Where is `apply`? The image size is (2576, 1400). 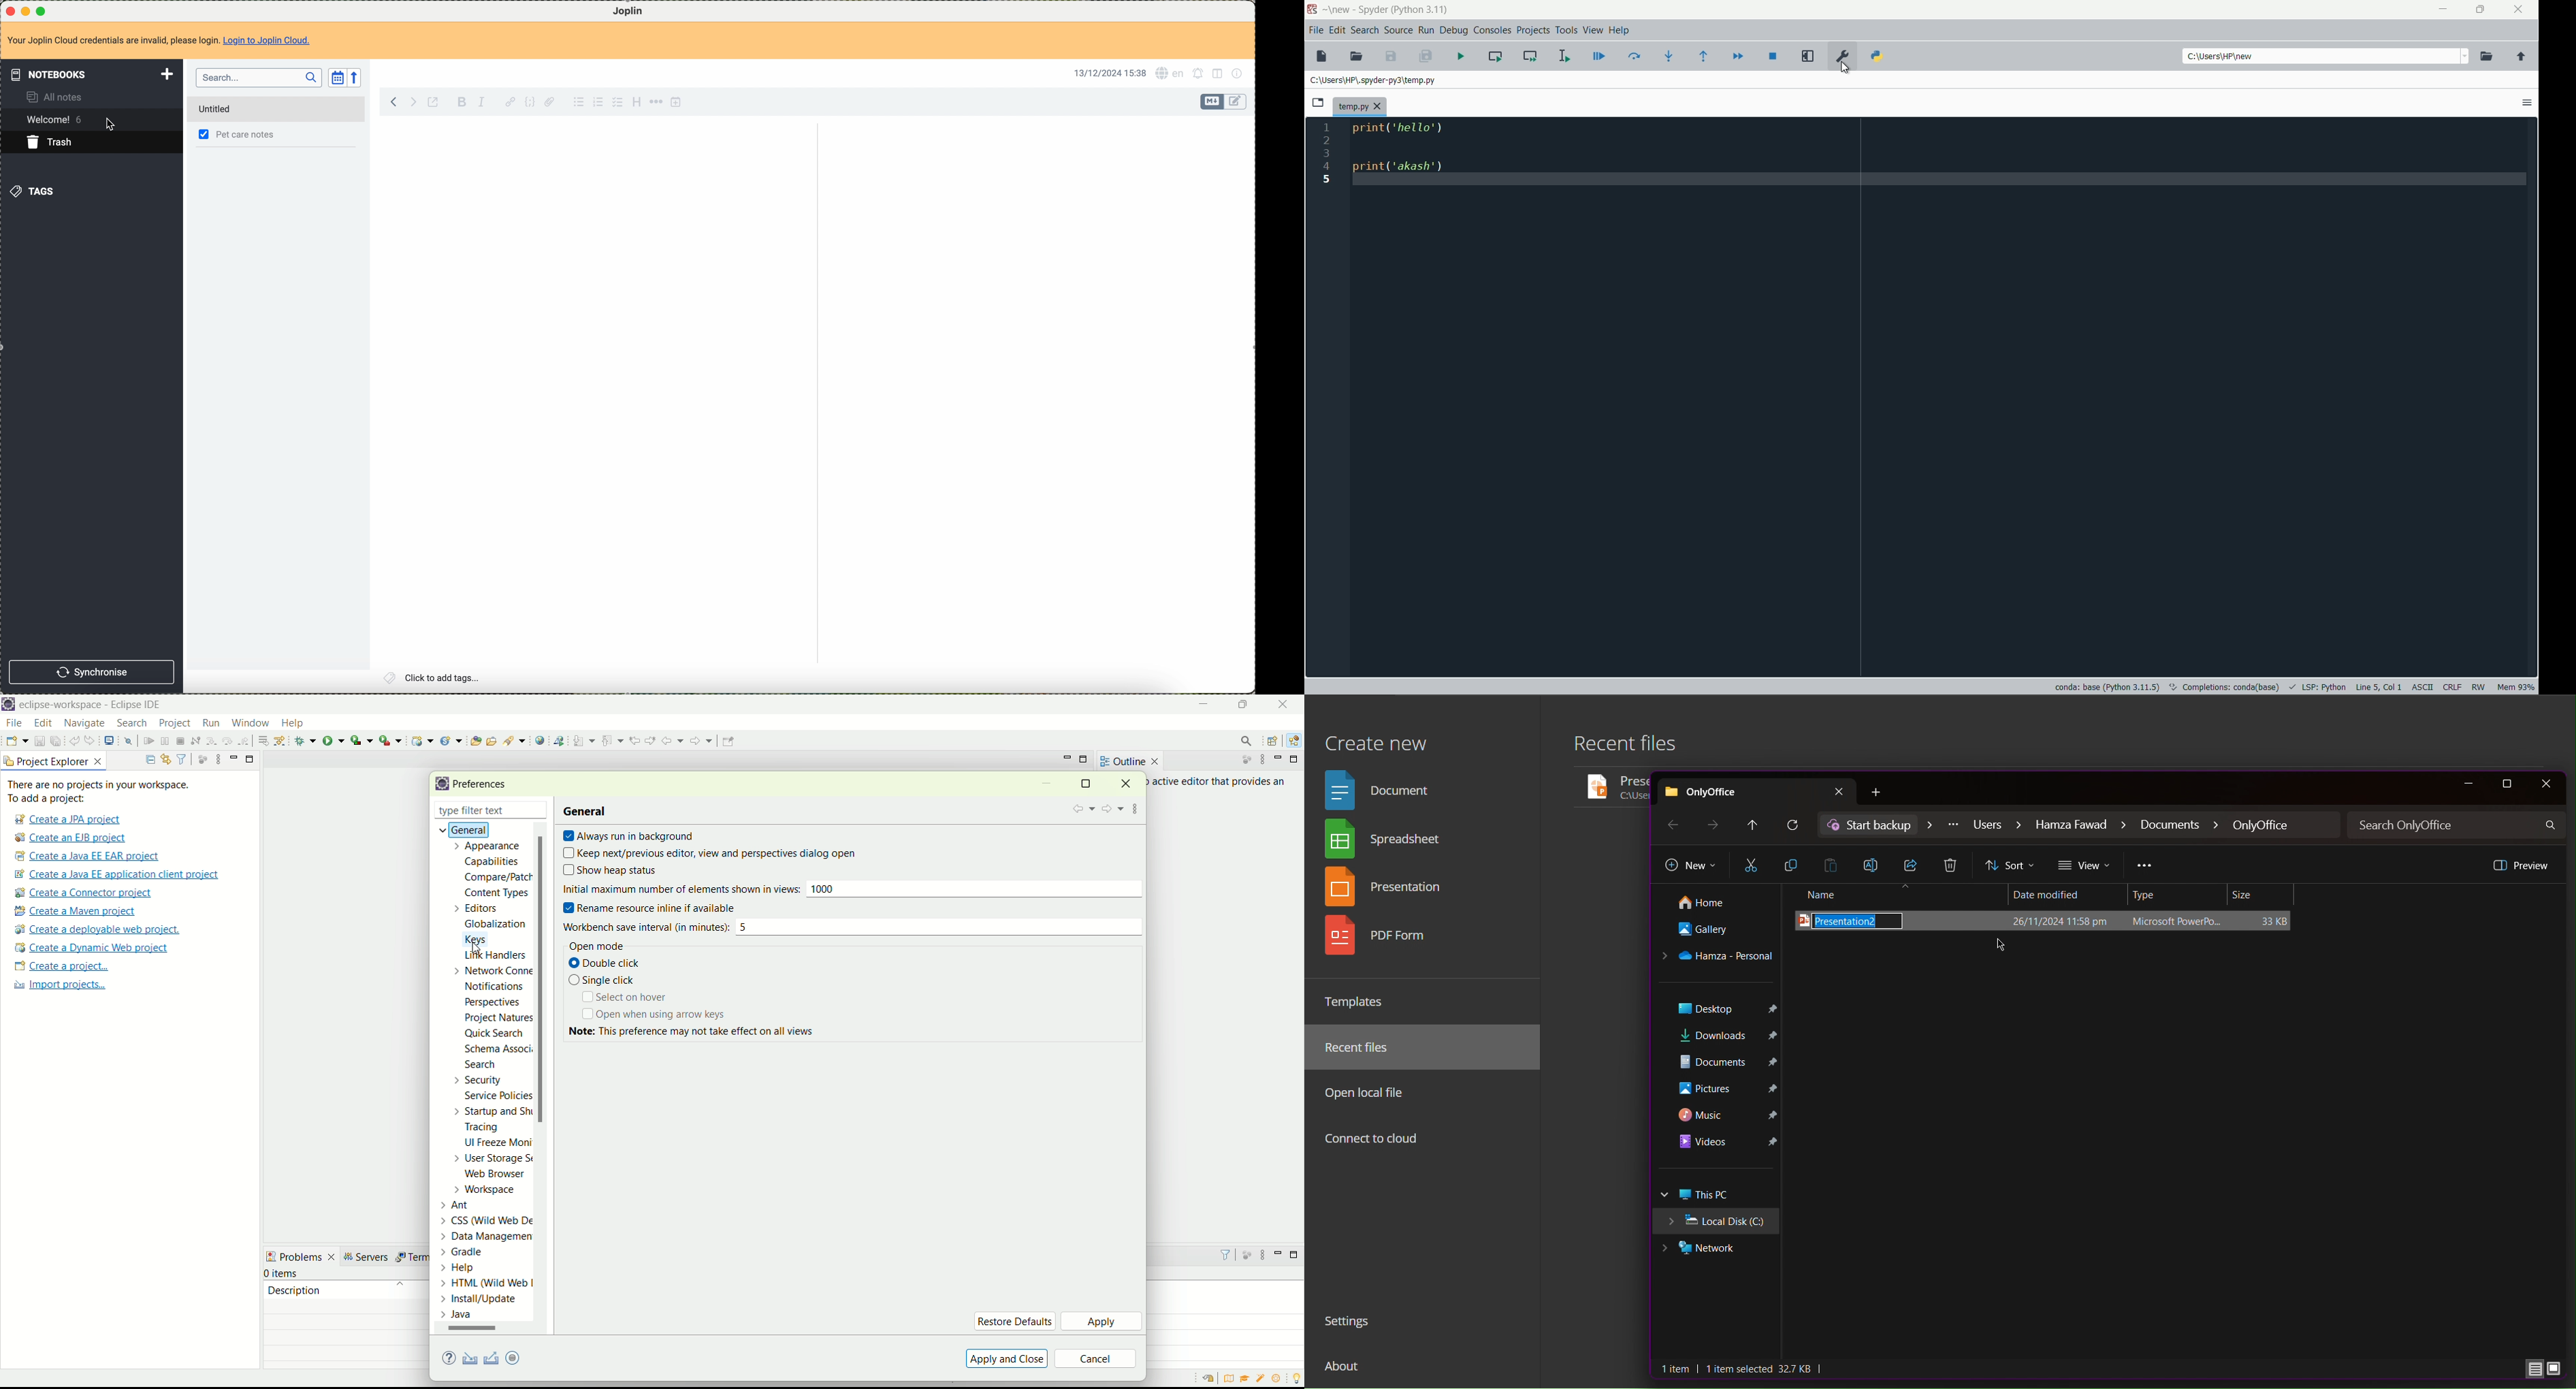 apply is located at coordinates (1103, 1323).